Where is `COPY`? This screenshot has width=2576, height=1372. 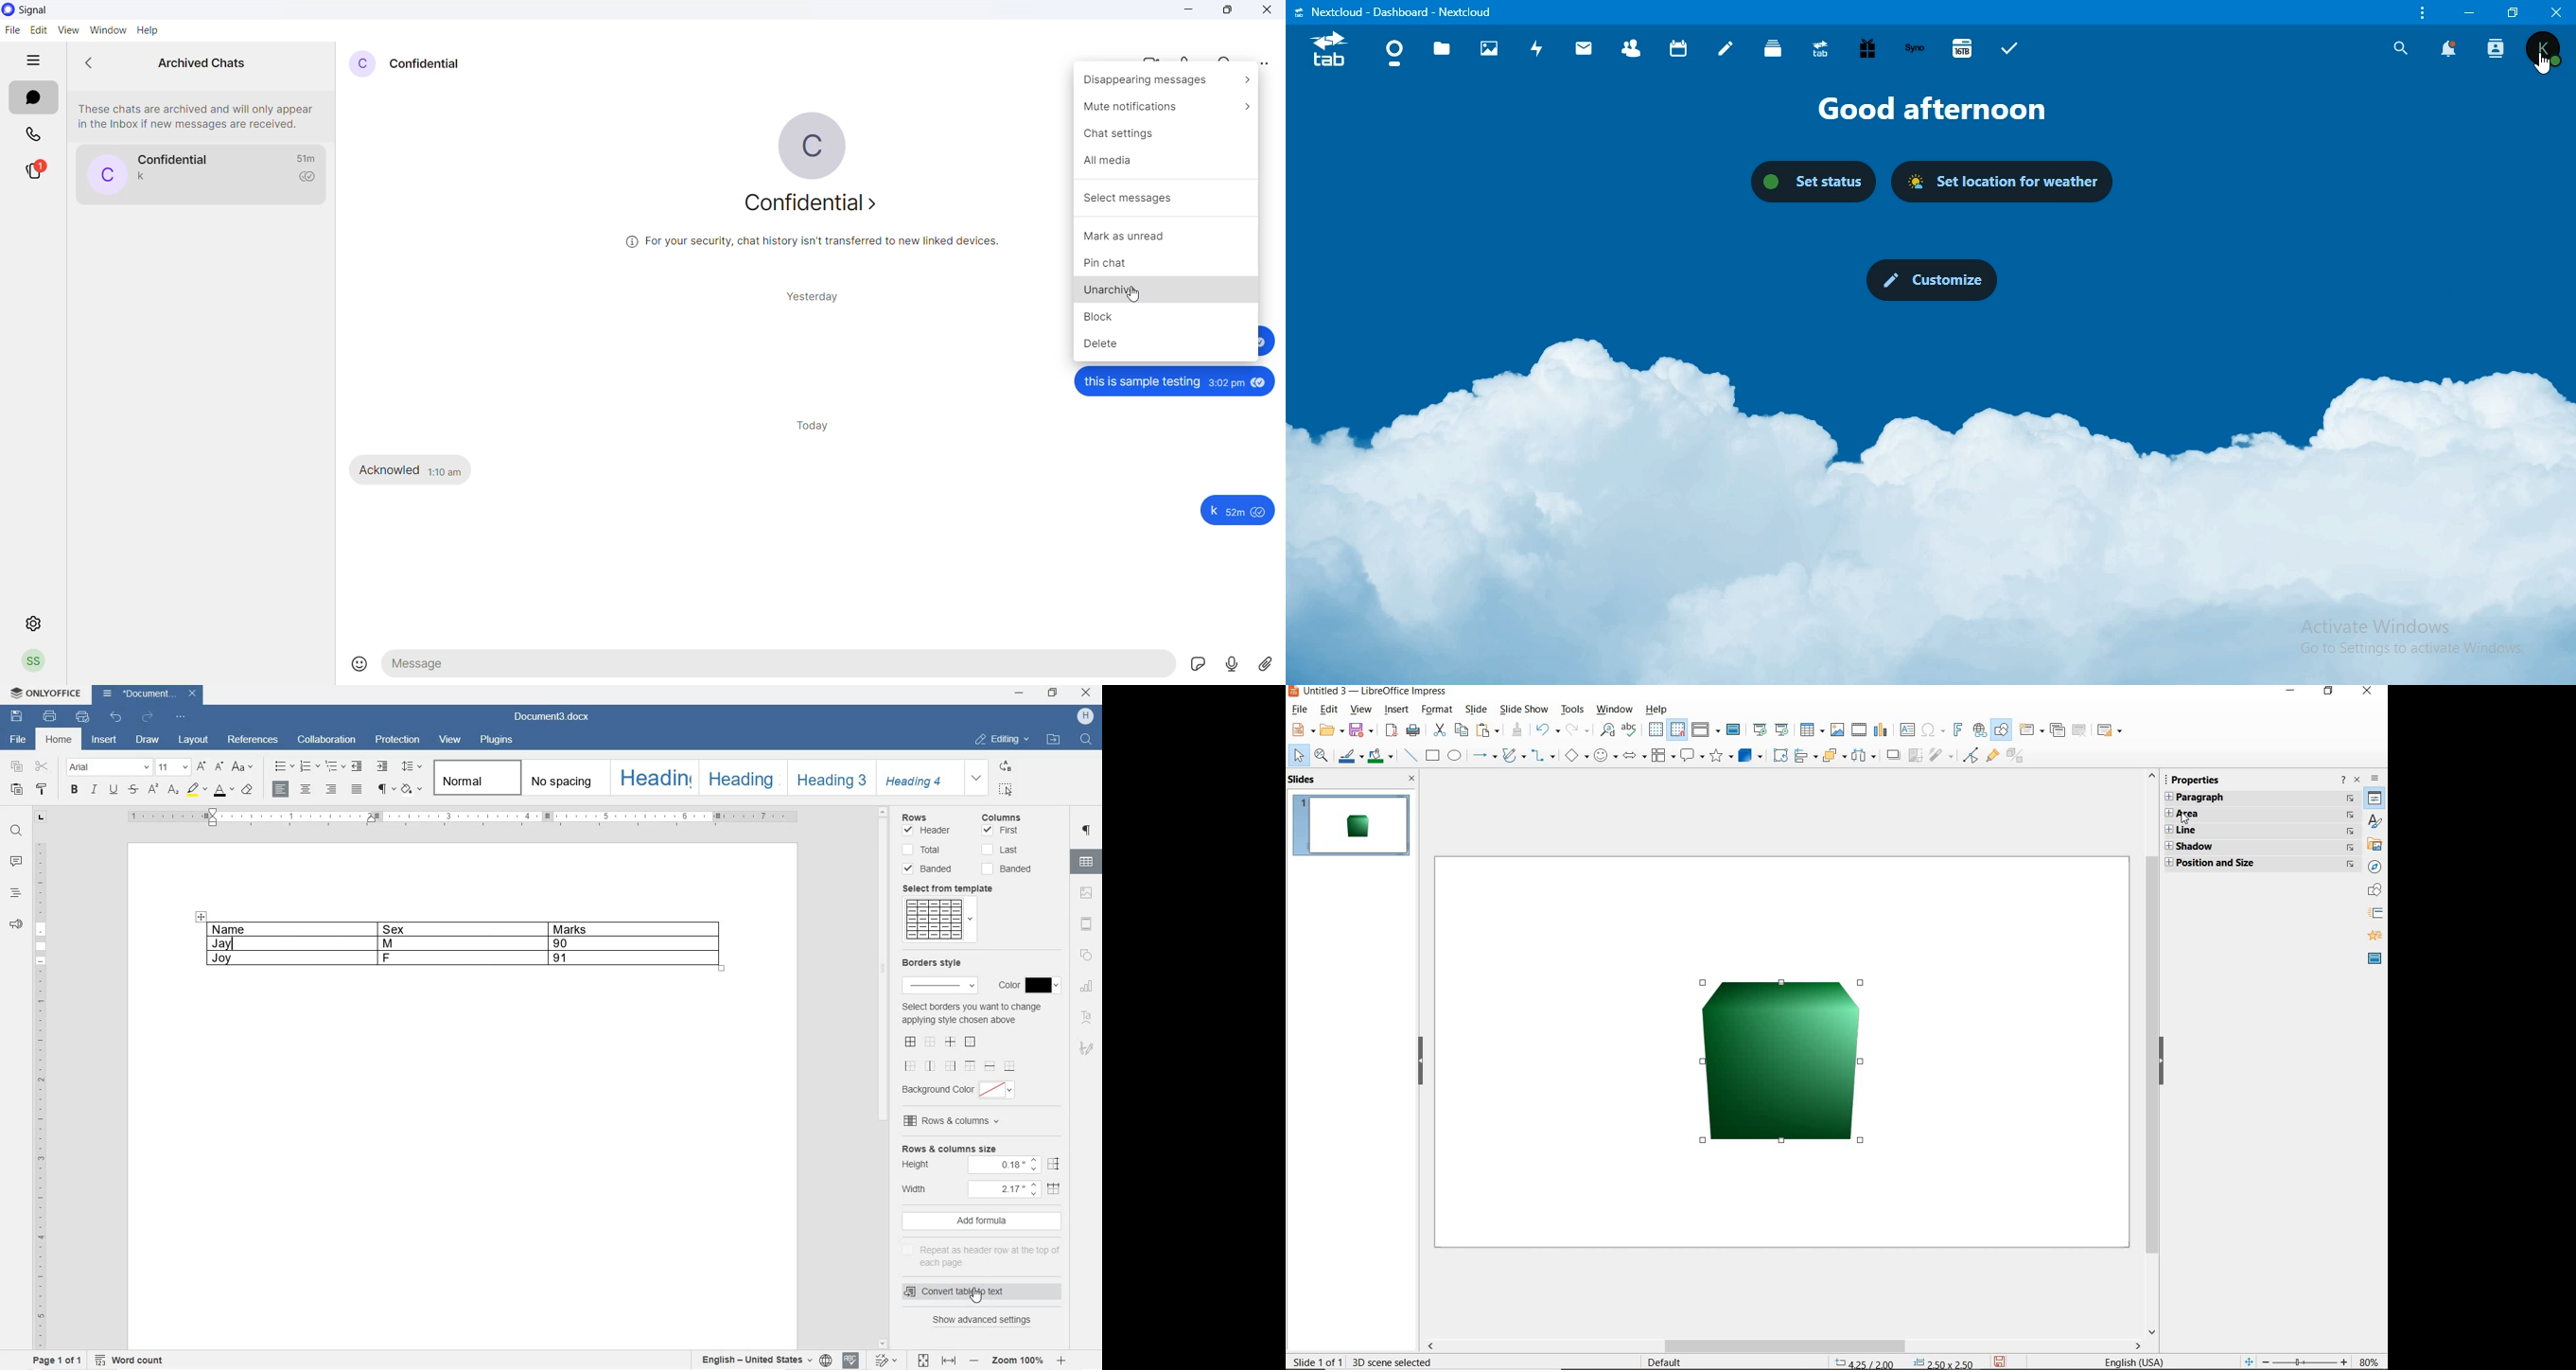
COPY is located at coordinates (16, 767).